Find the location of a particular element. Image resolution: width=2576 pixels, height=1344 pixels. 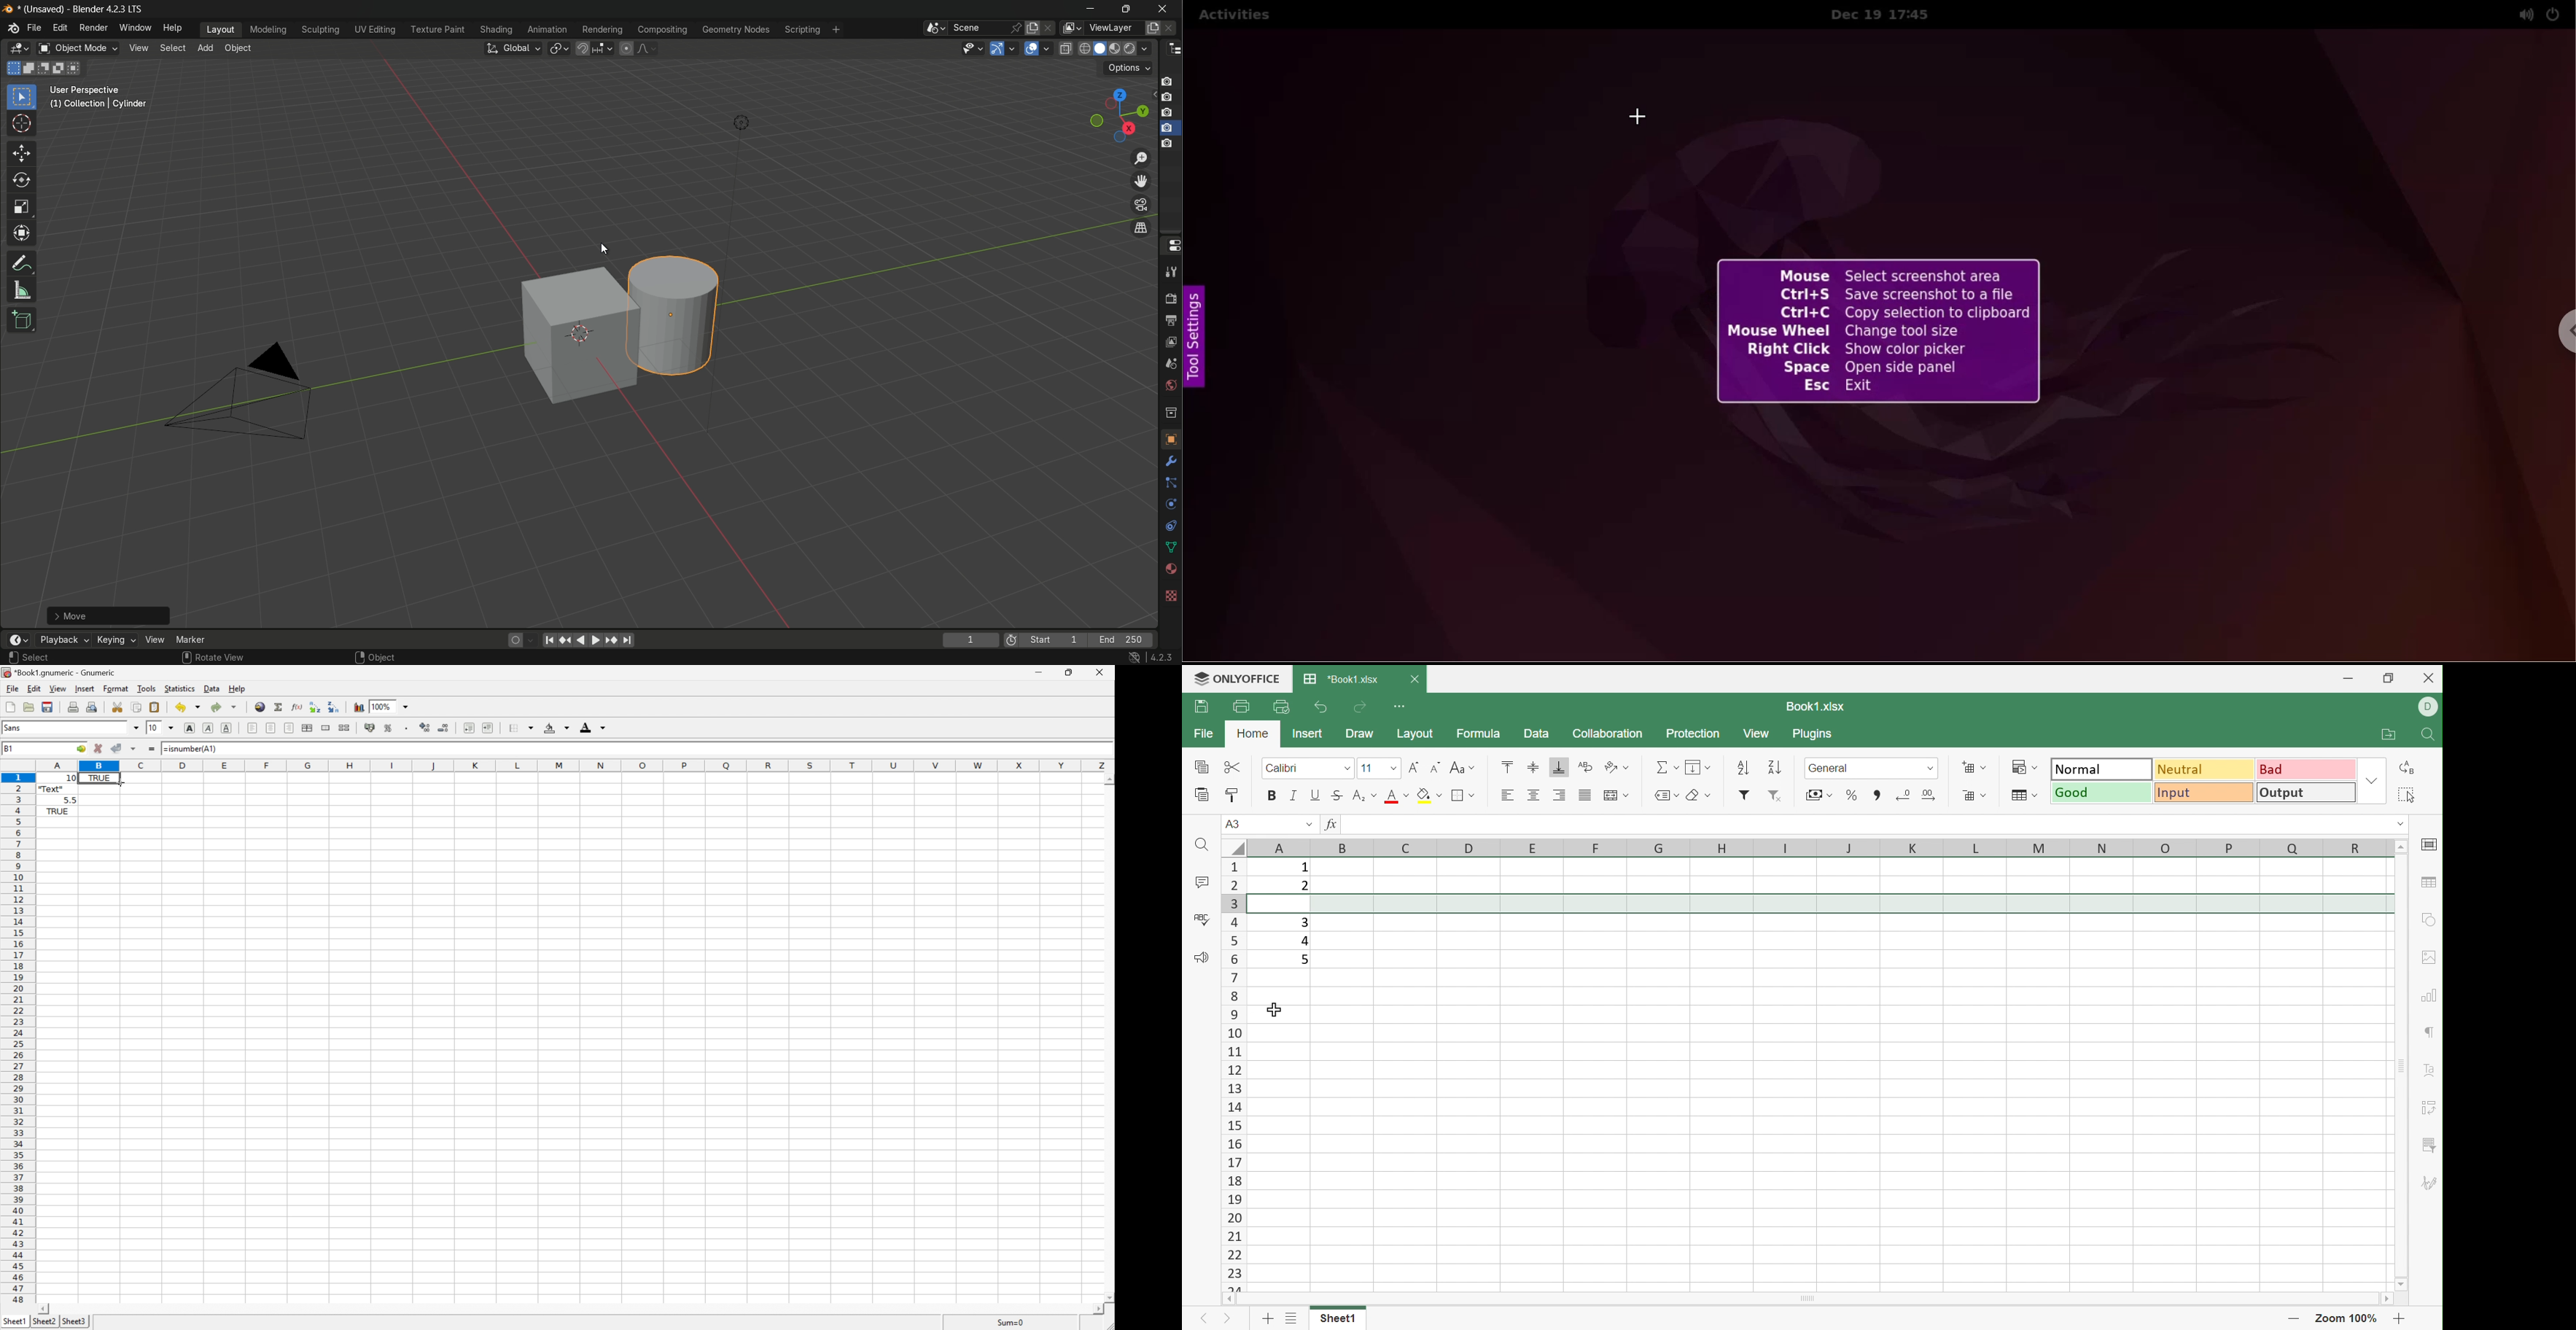

snap is located at coordinates (594, 49).